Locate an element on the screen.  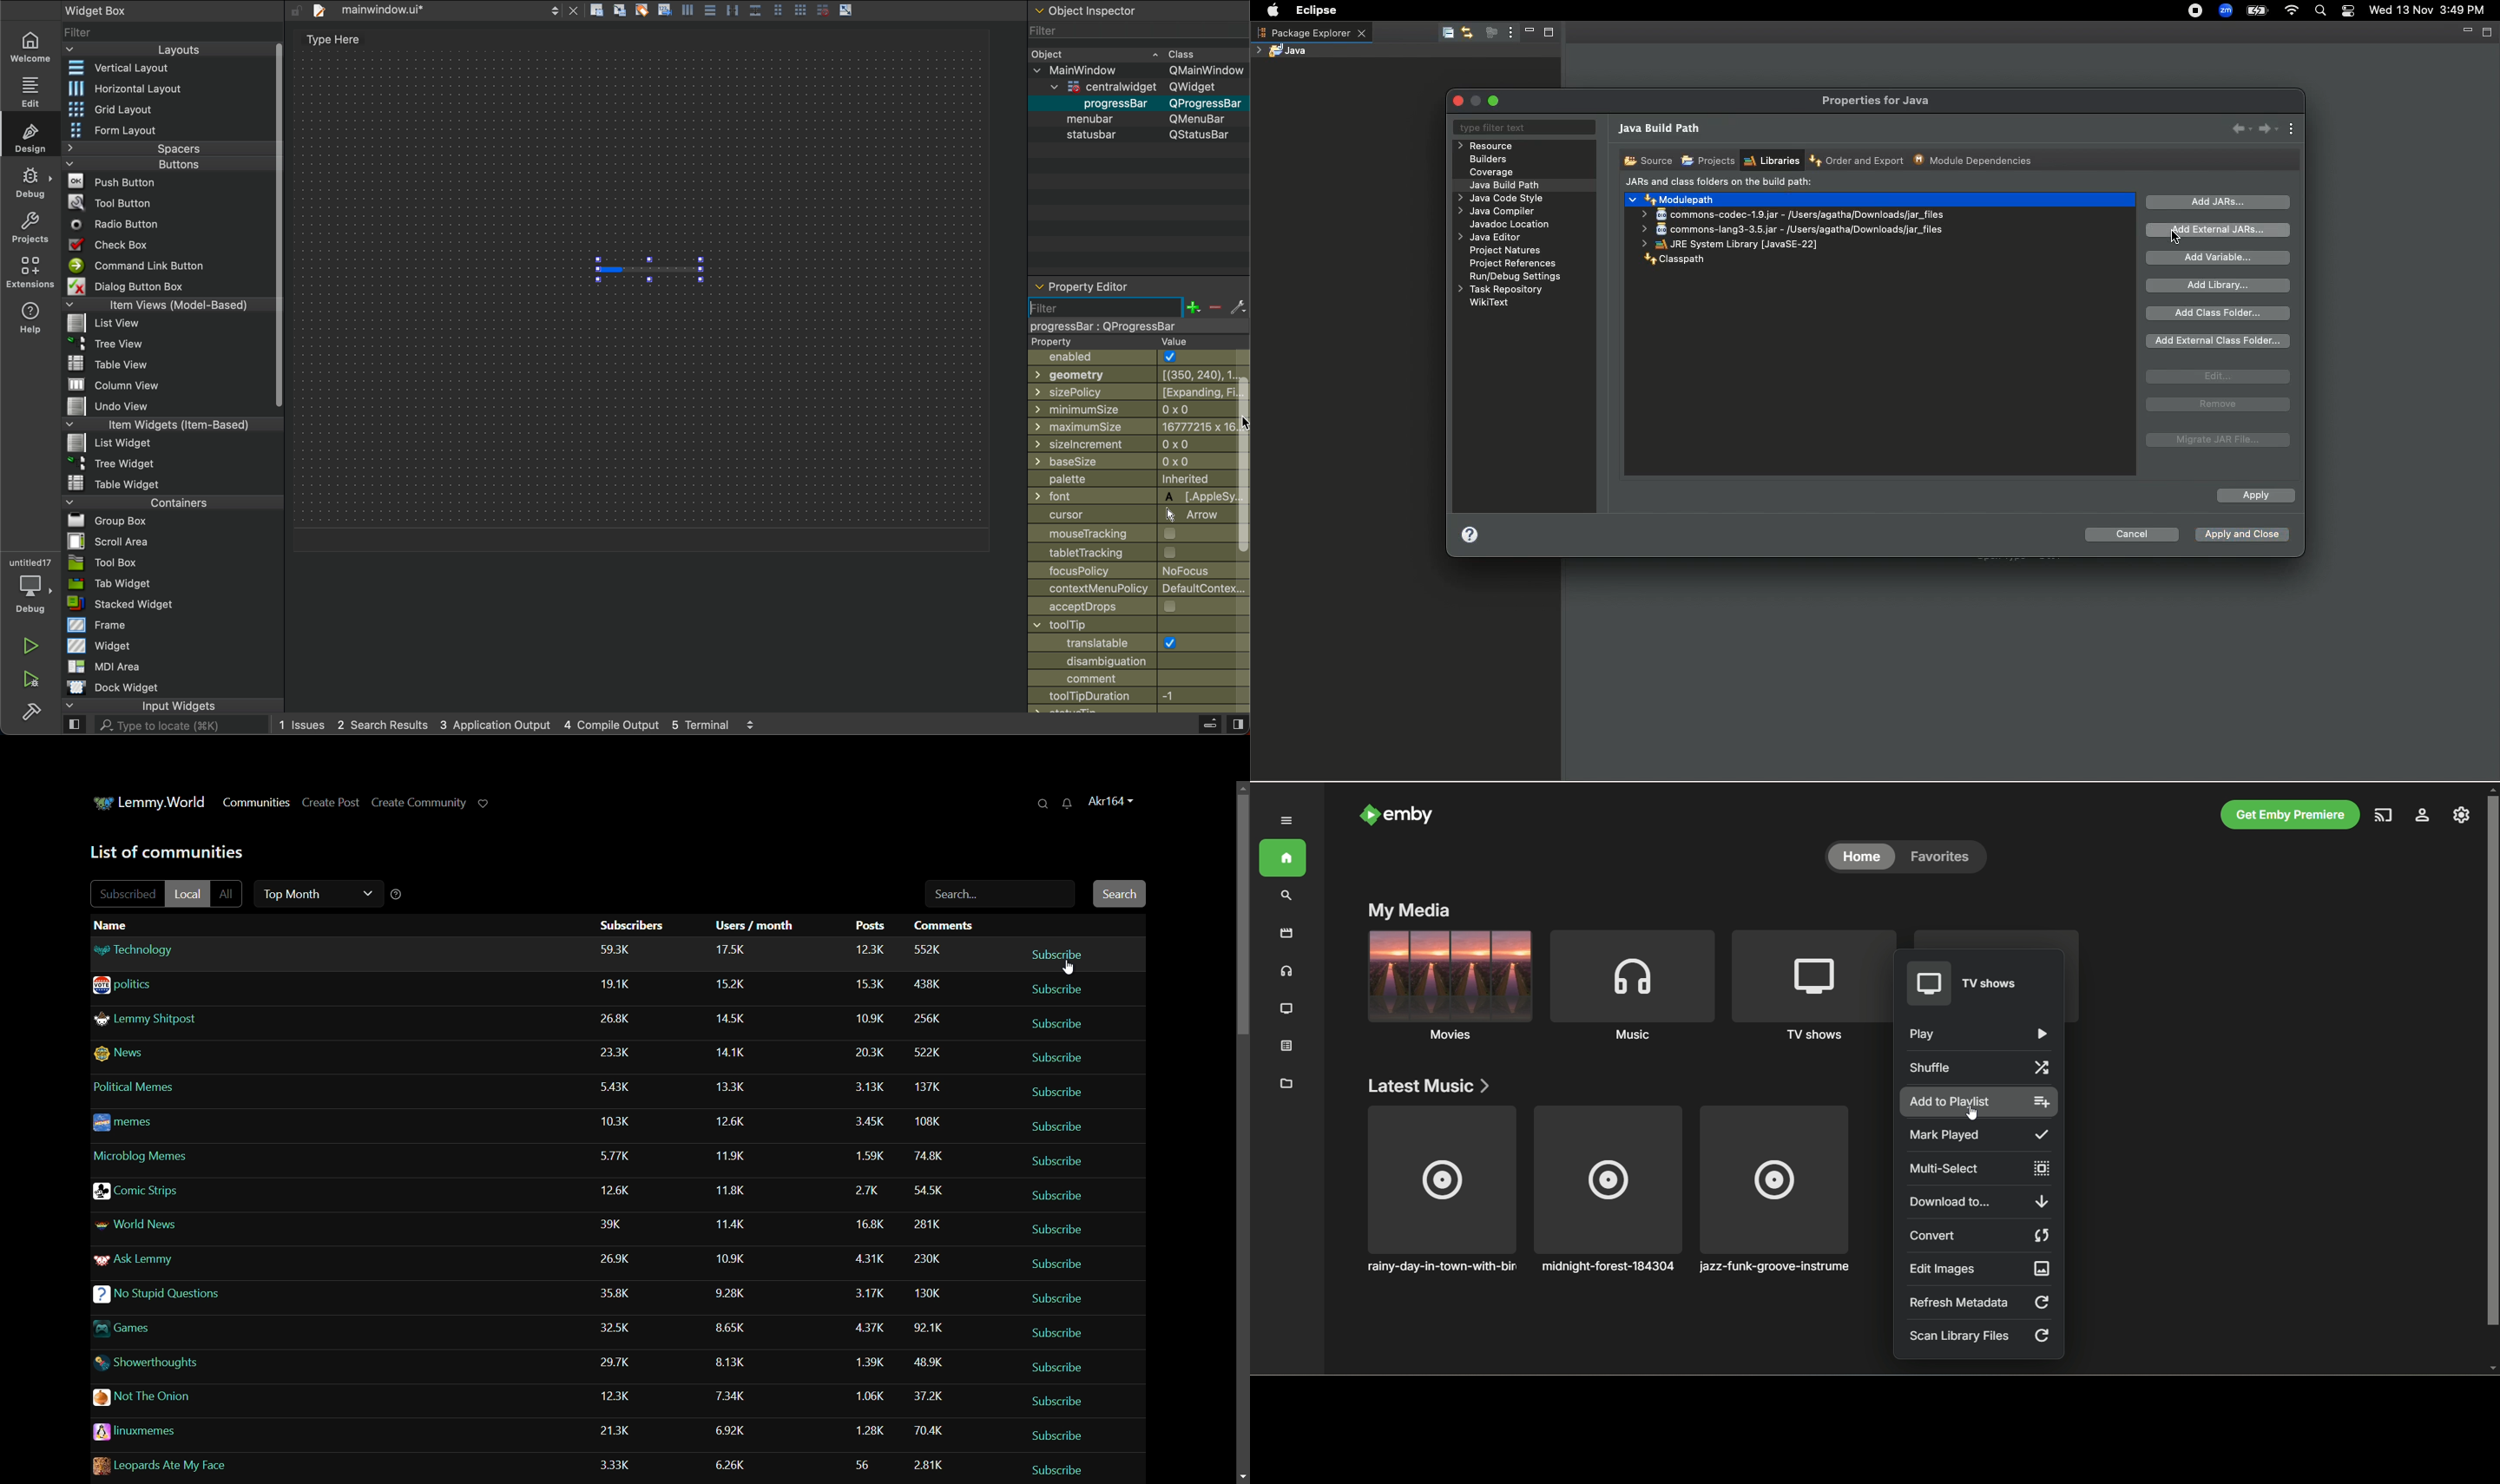
all is located at coordinates (230, 892).